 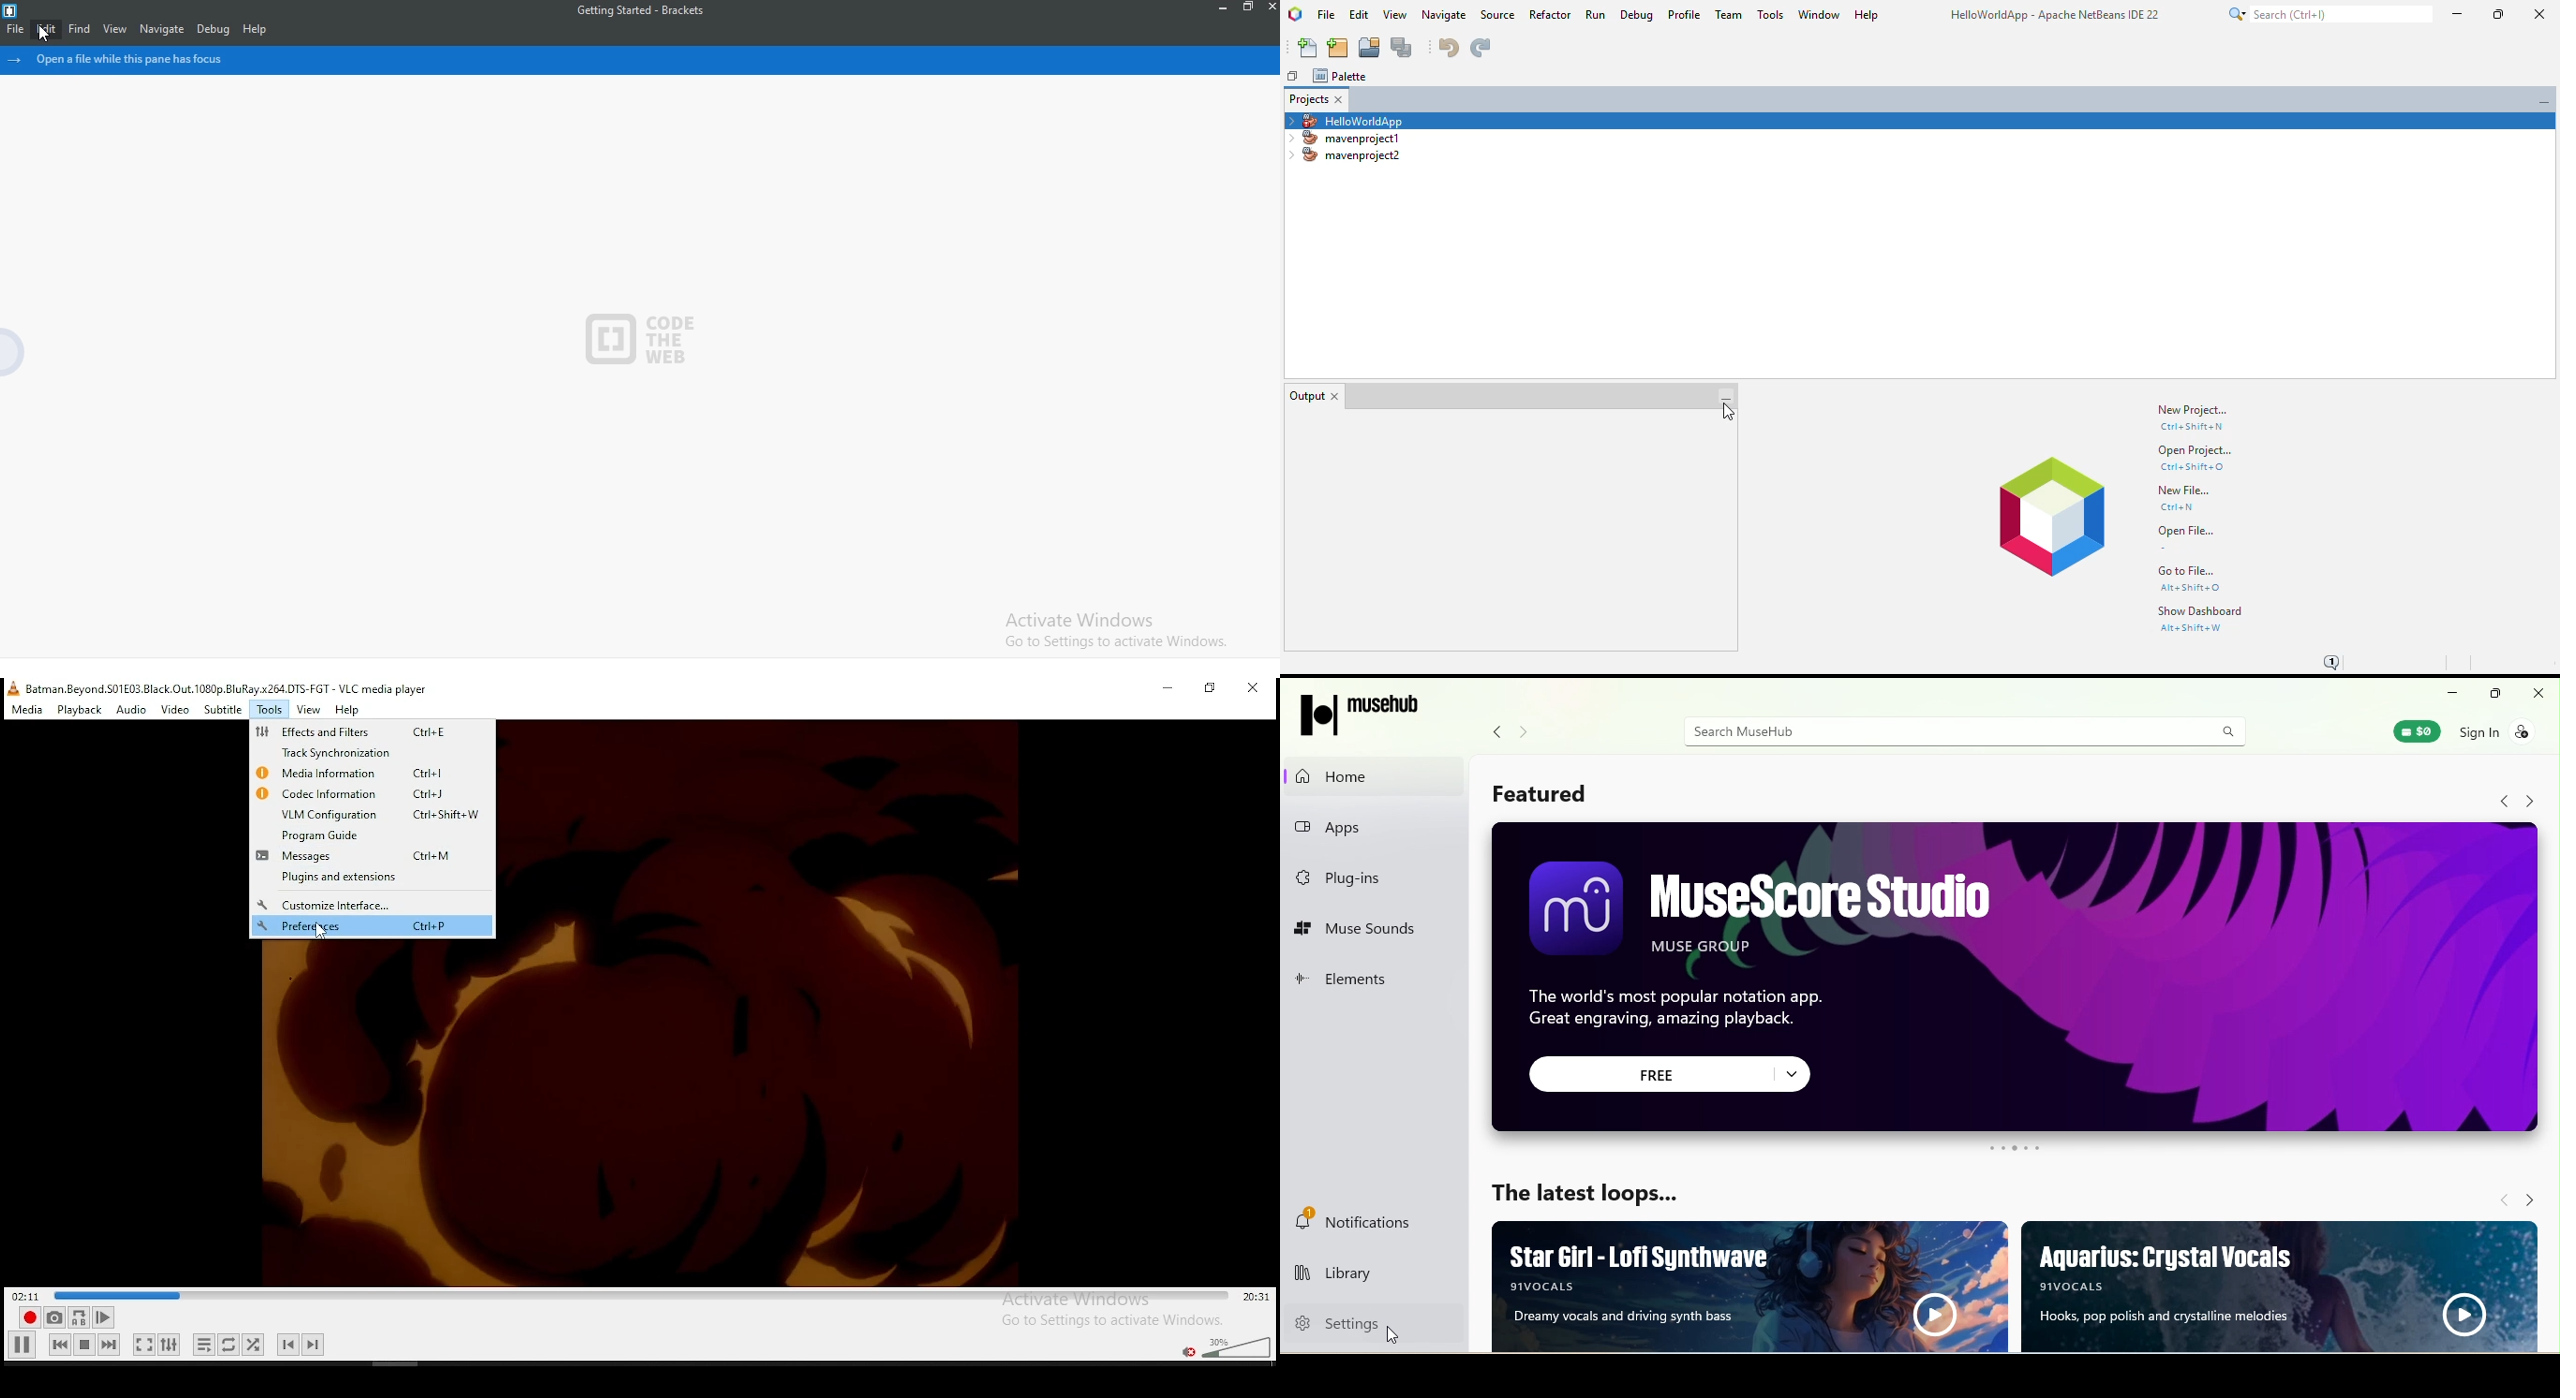 What do you see at coordinates (256, 27) in the screenshot?
I see `help` at bounding box center [256, 27].